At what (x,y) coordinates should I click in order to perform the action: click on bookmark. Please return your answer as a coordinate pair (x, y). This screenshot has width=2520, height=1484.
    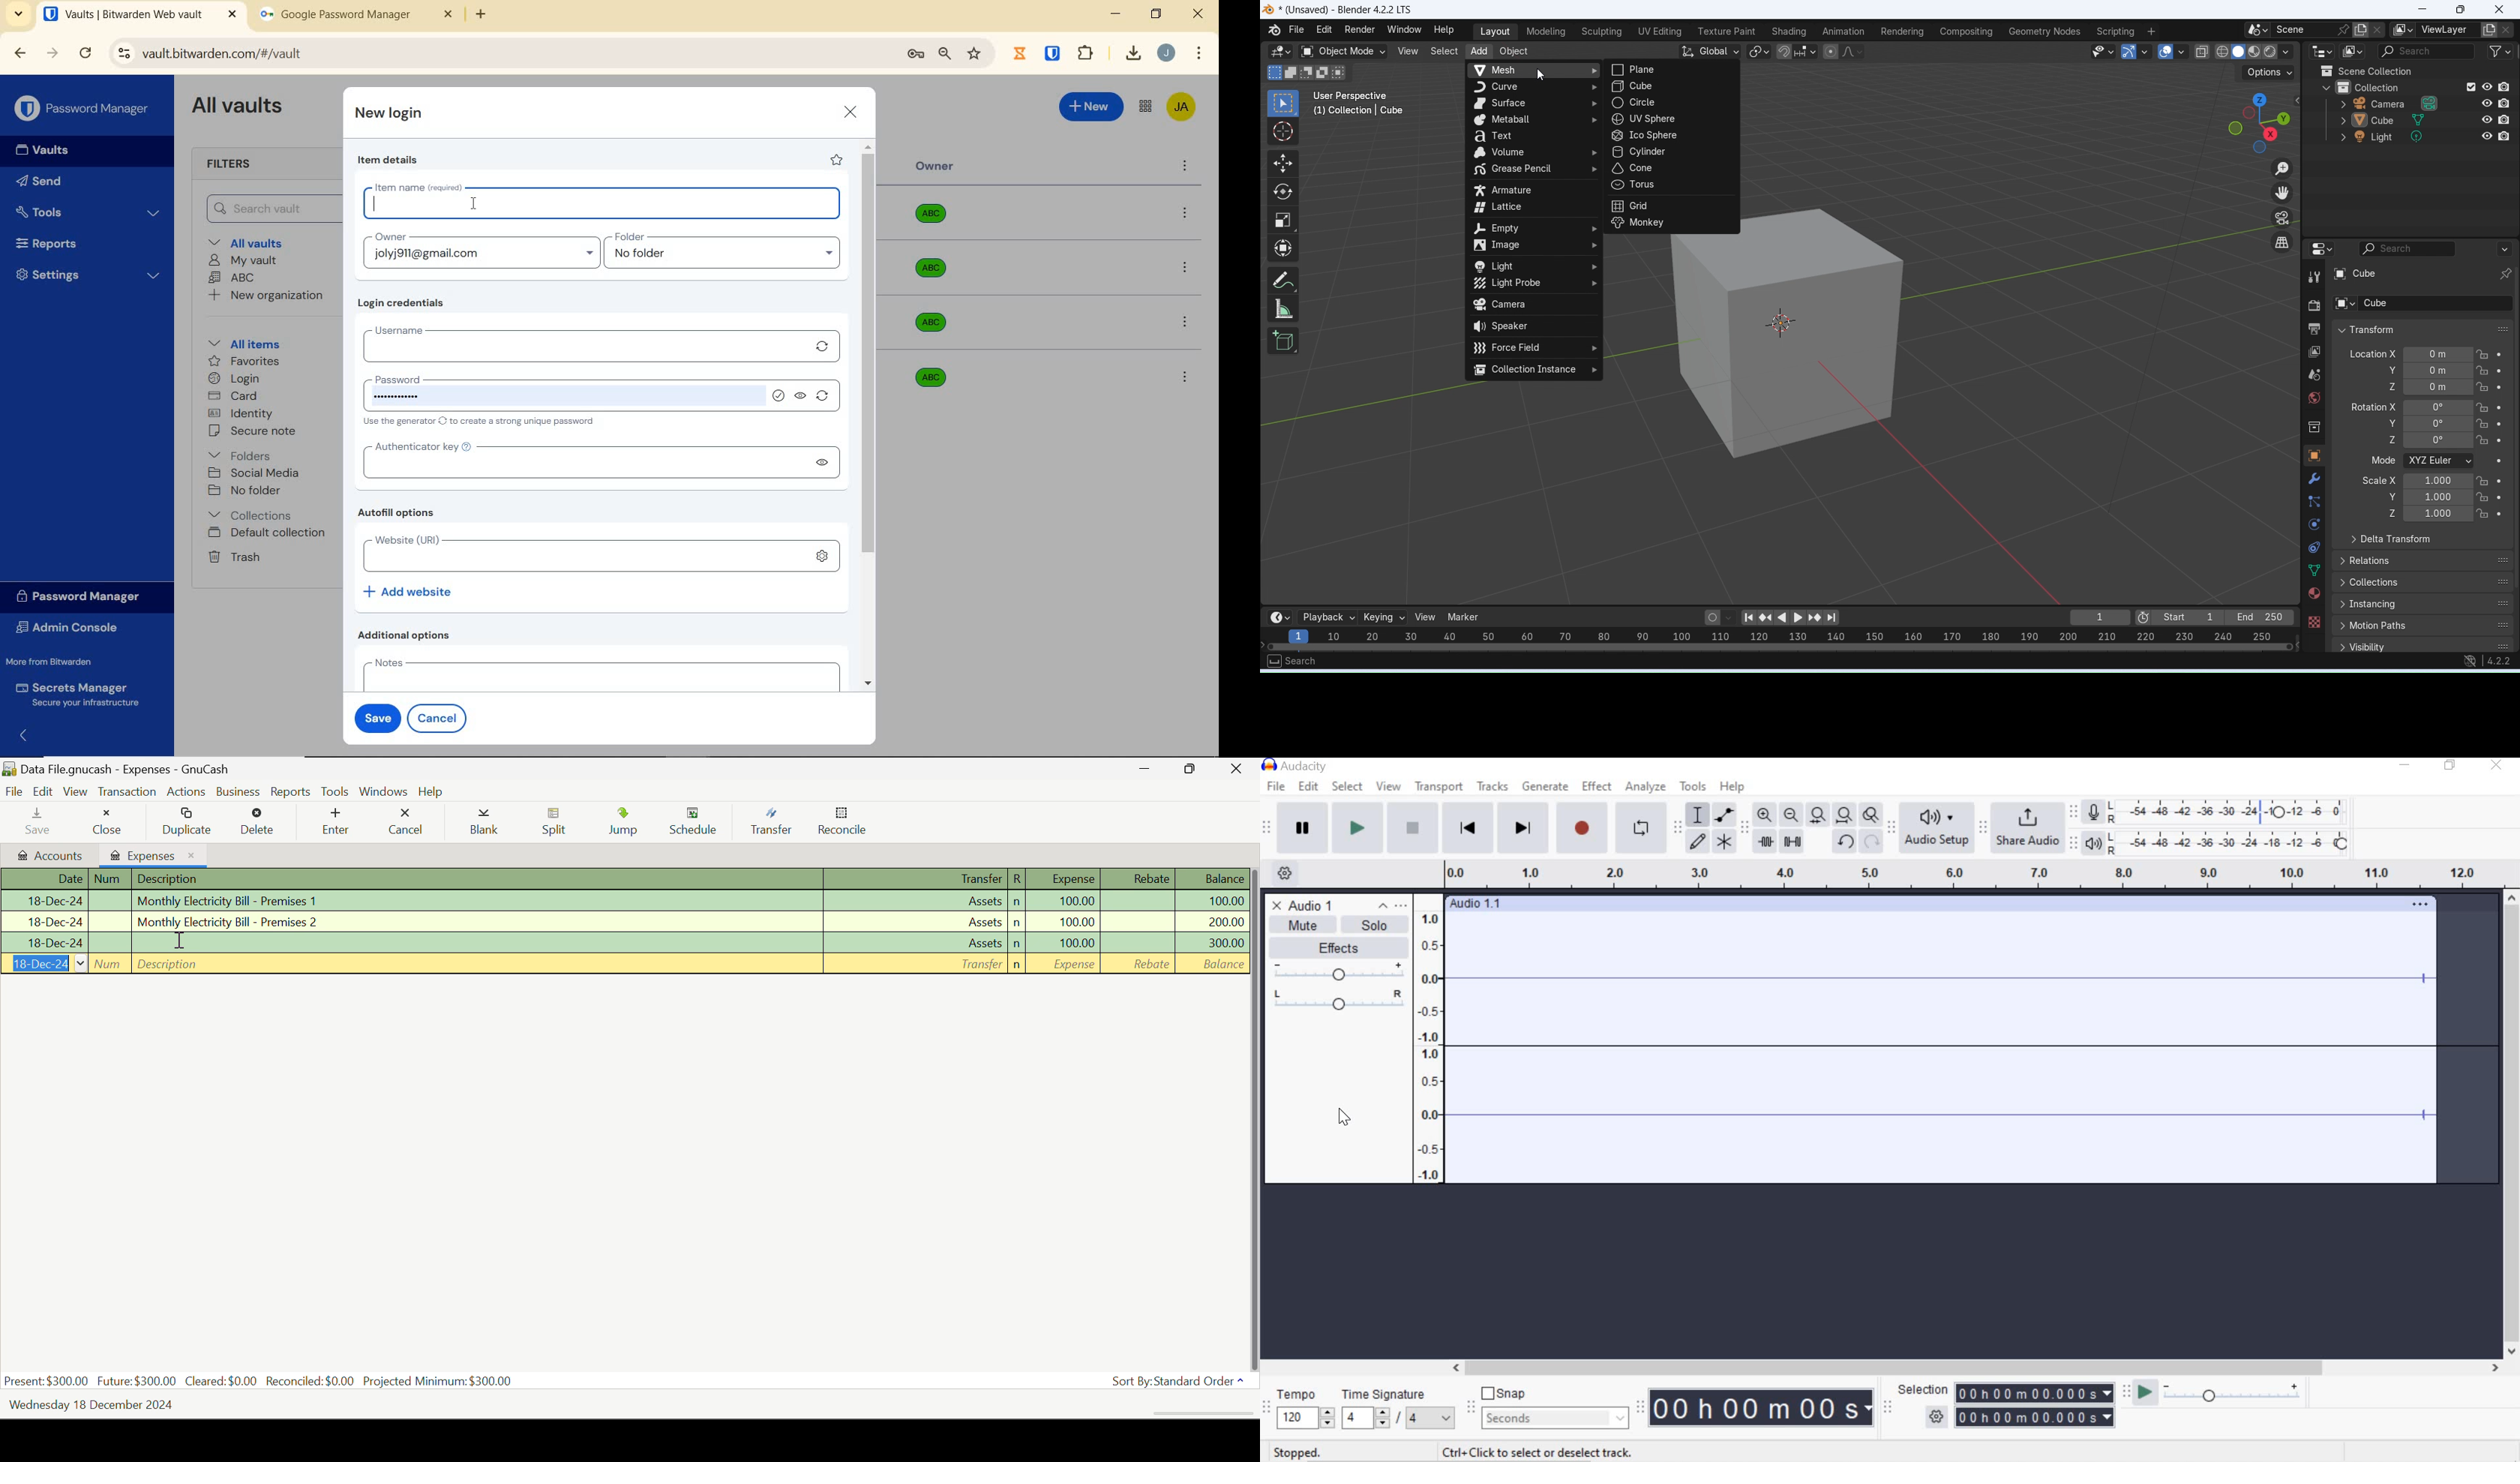
    Looking at the image, I should click on (976, 53).